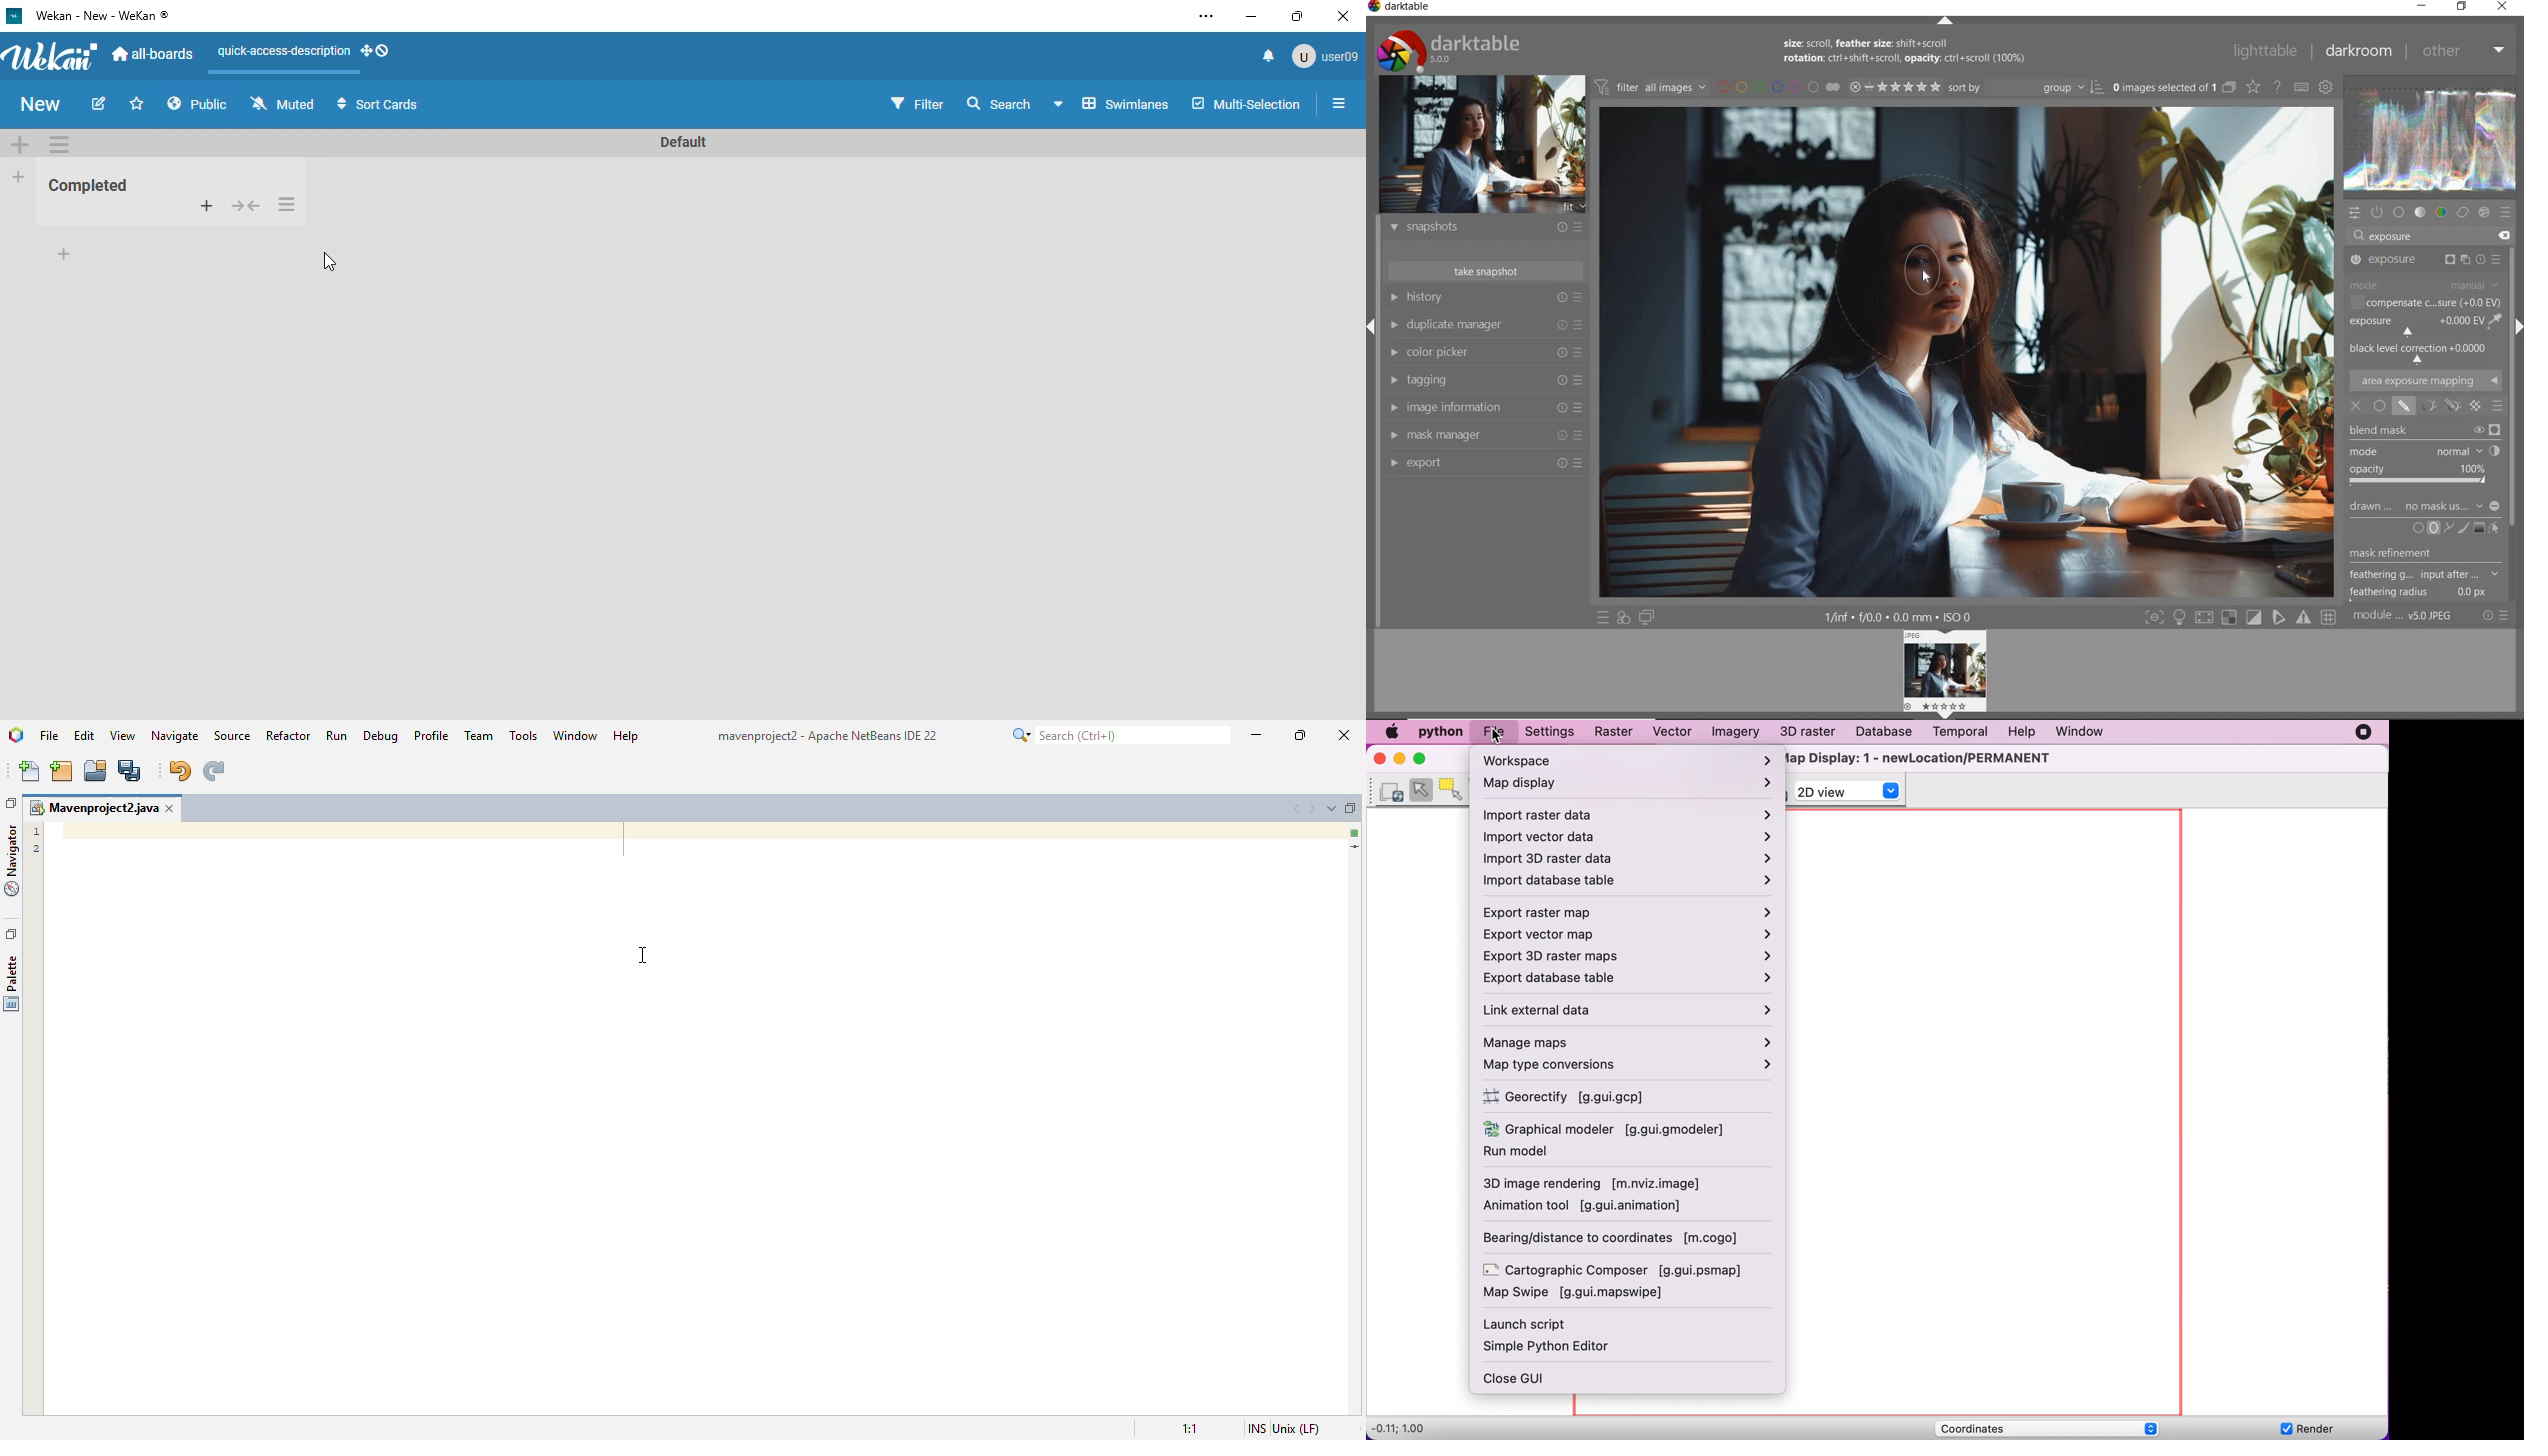 The height and width of the screenshot is (1456, 2548). What do you see at coordinates (2507, 236) in the screenshot?
I see `delete` at bounding box center [2507, 236].